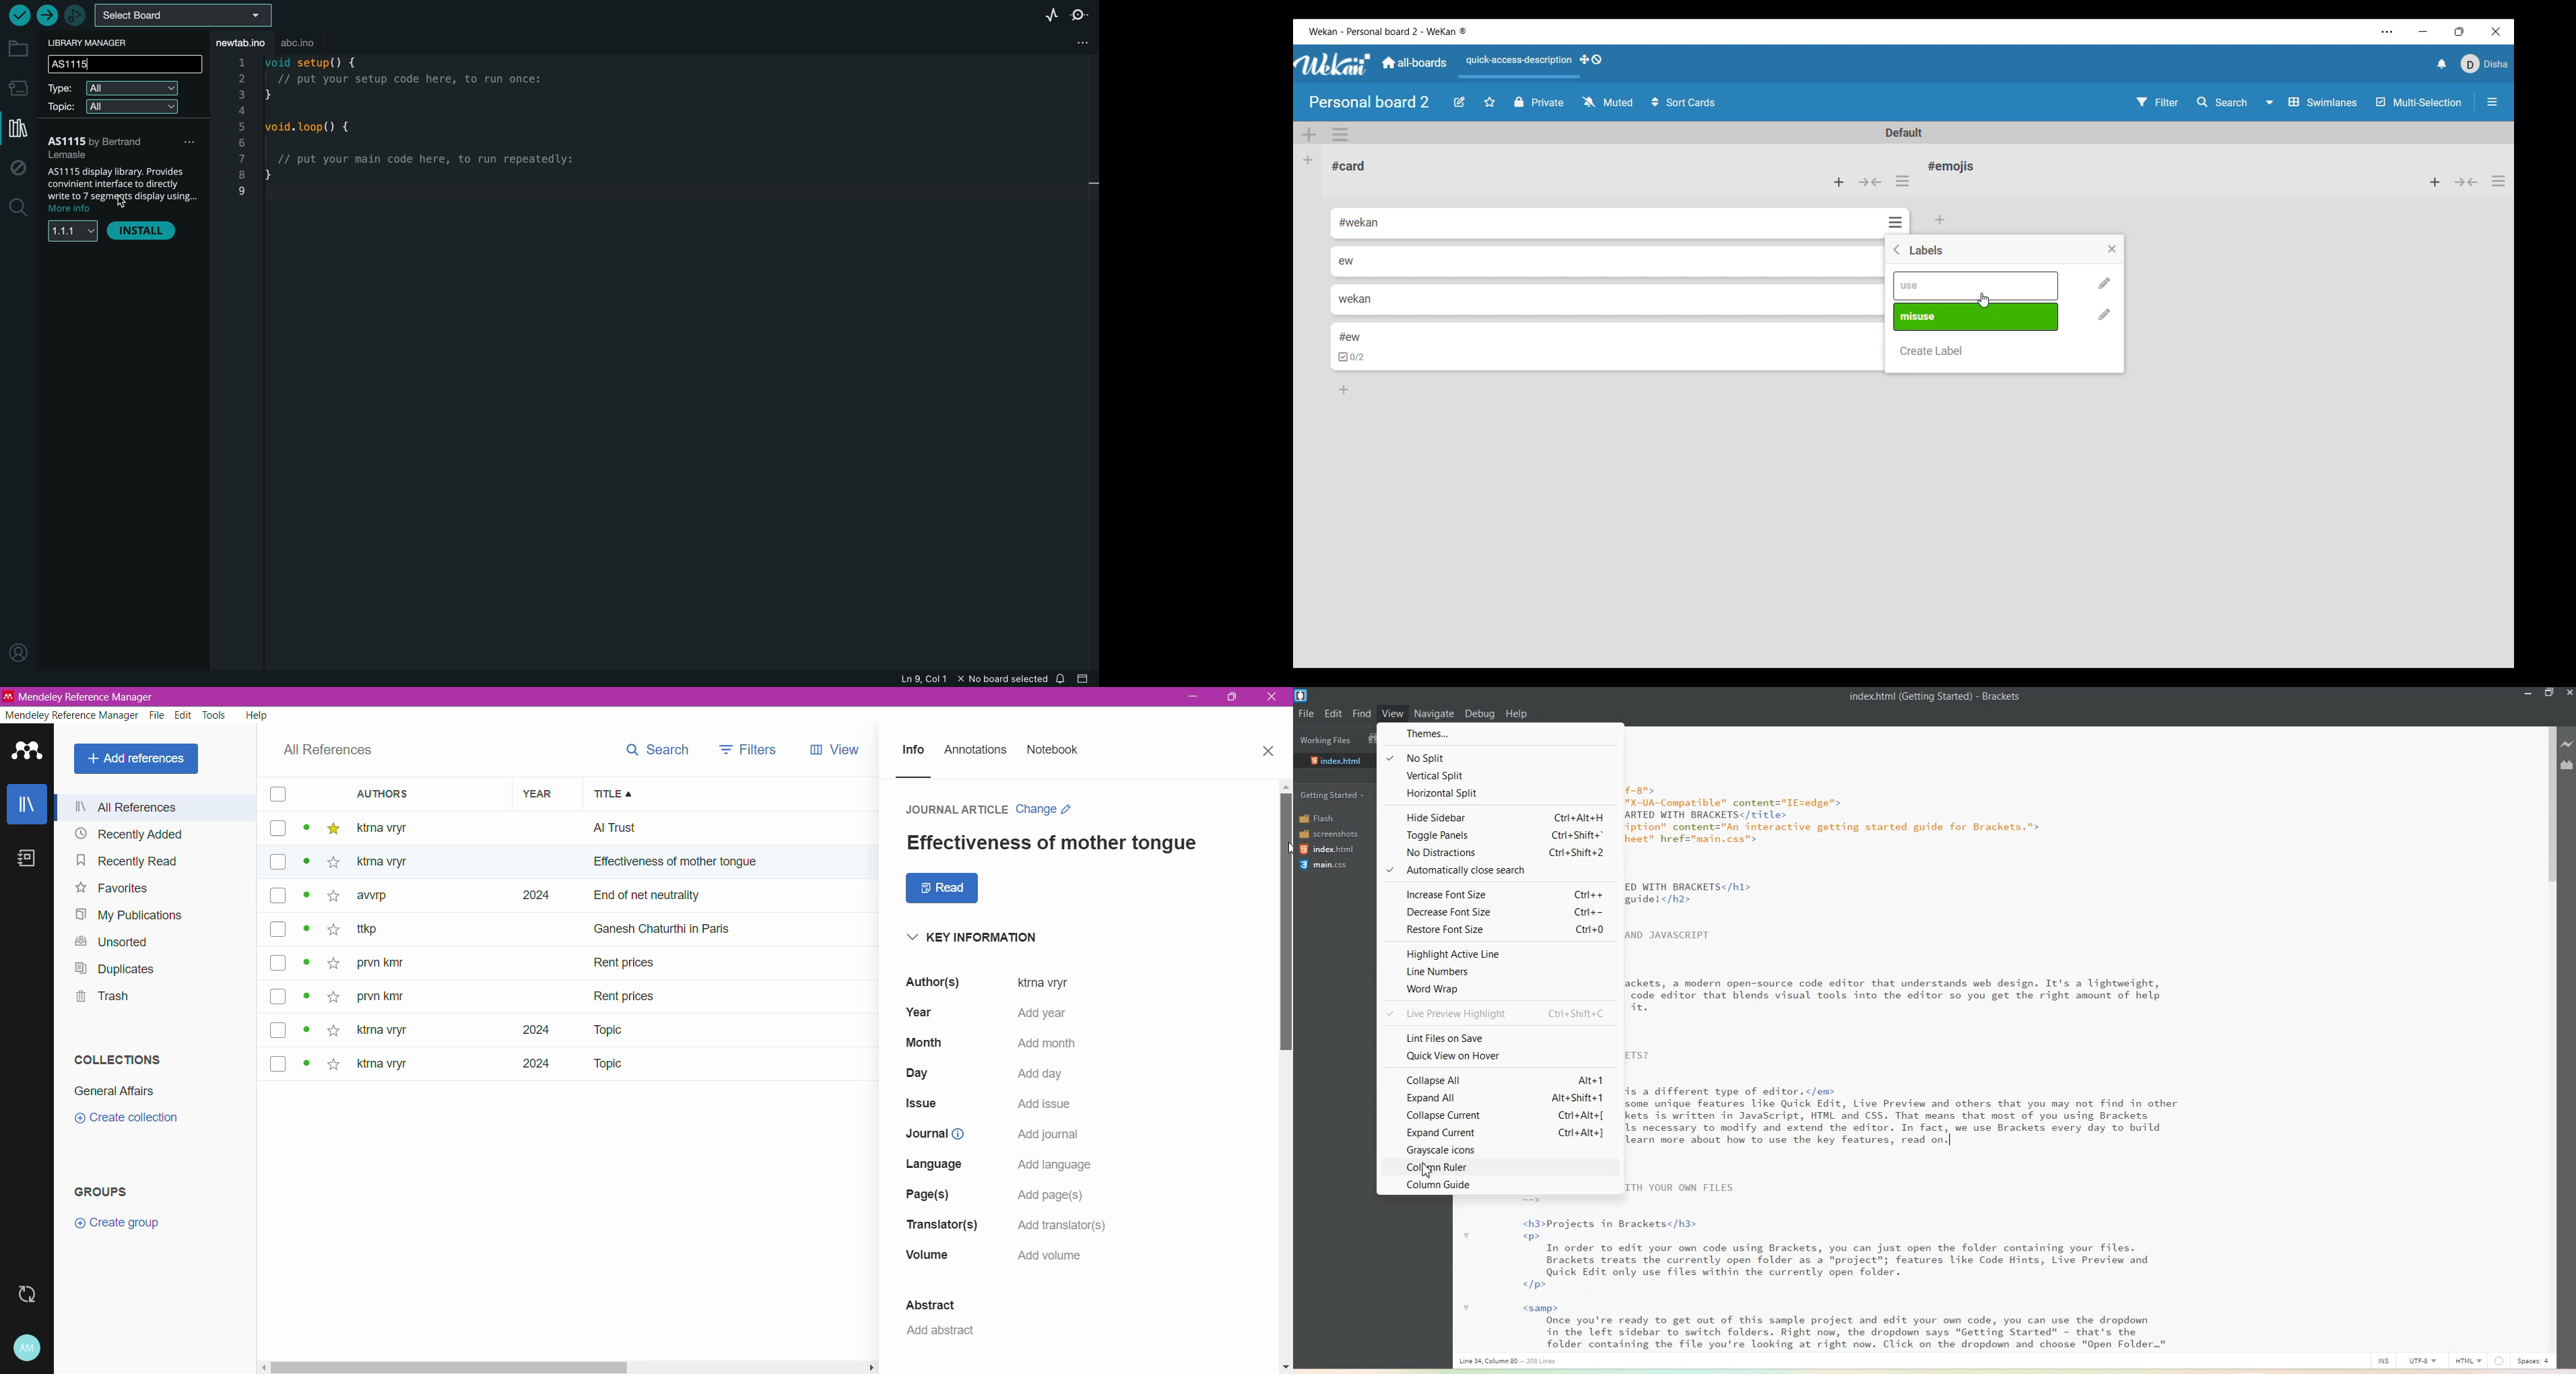  Describe the element at coordinates (626, 965) in the screenshot. I see `Rent prices` at that location.